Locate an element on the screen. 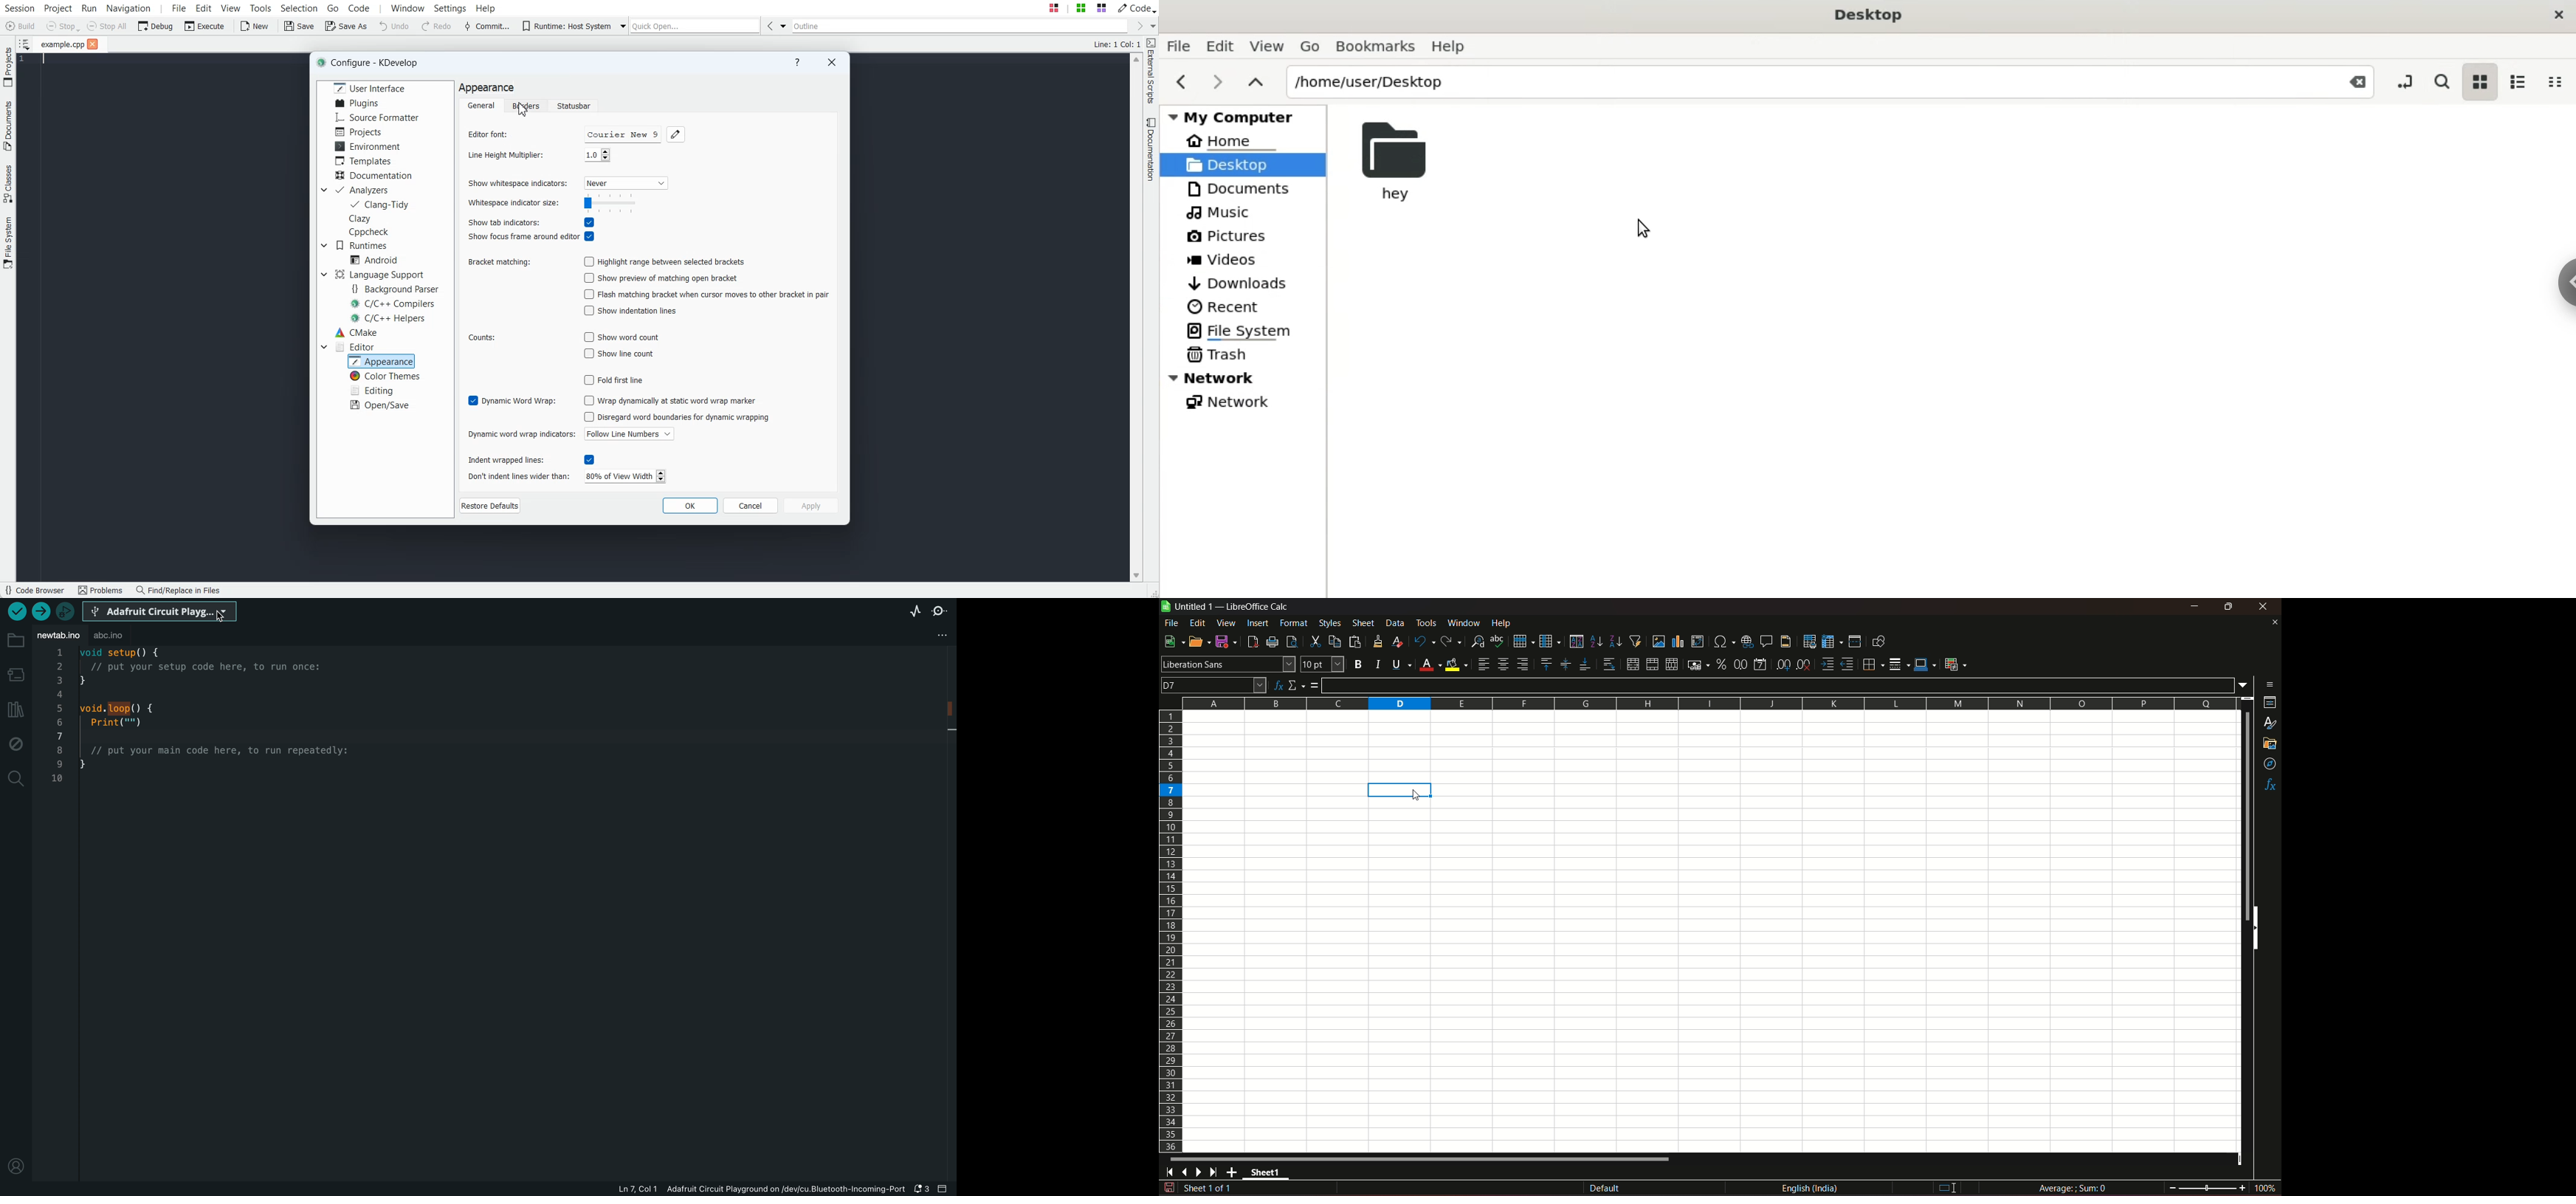 The image size is (2576, 1204). open is located at coordinates (1197, 641).